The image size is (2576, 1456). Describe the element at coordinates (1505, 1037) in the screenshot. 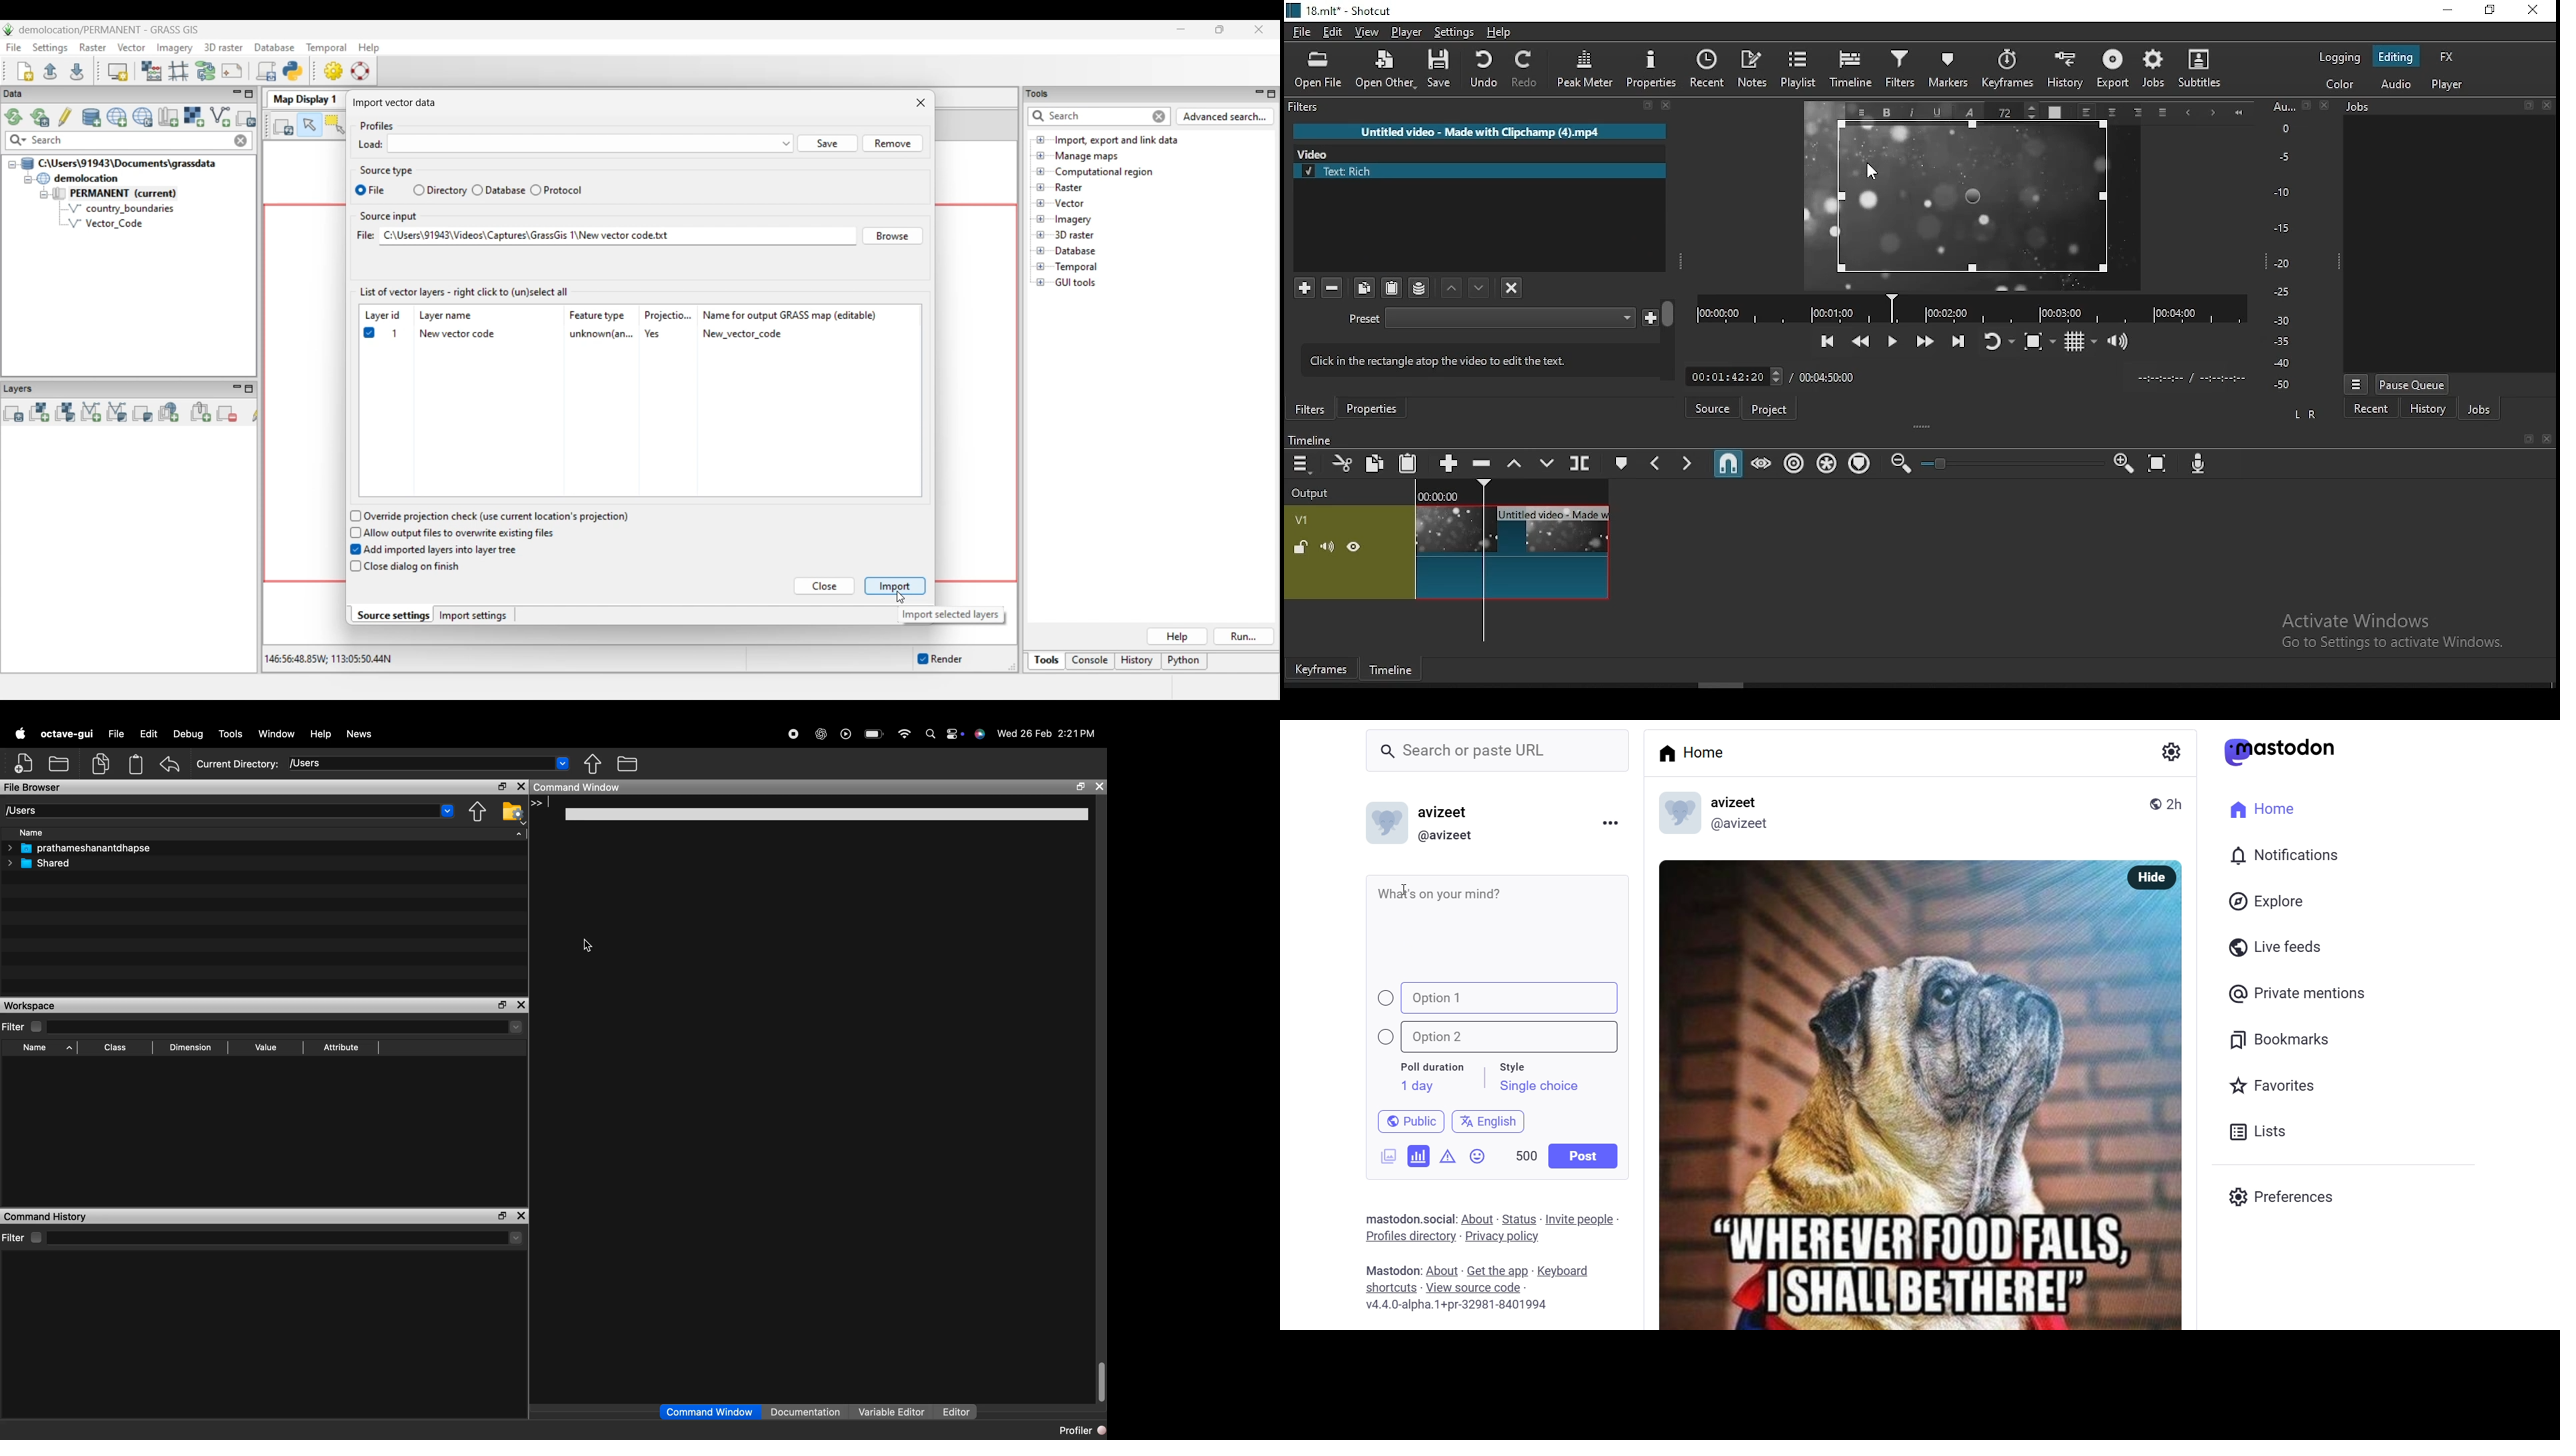

I see `option 2` at that location.